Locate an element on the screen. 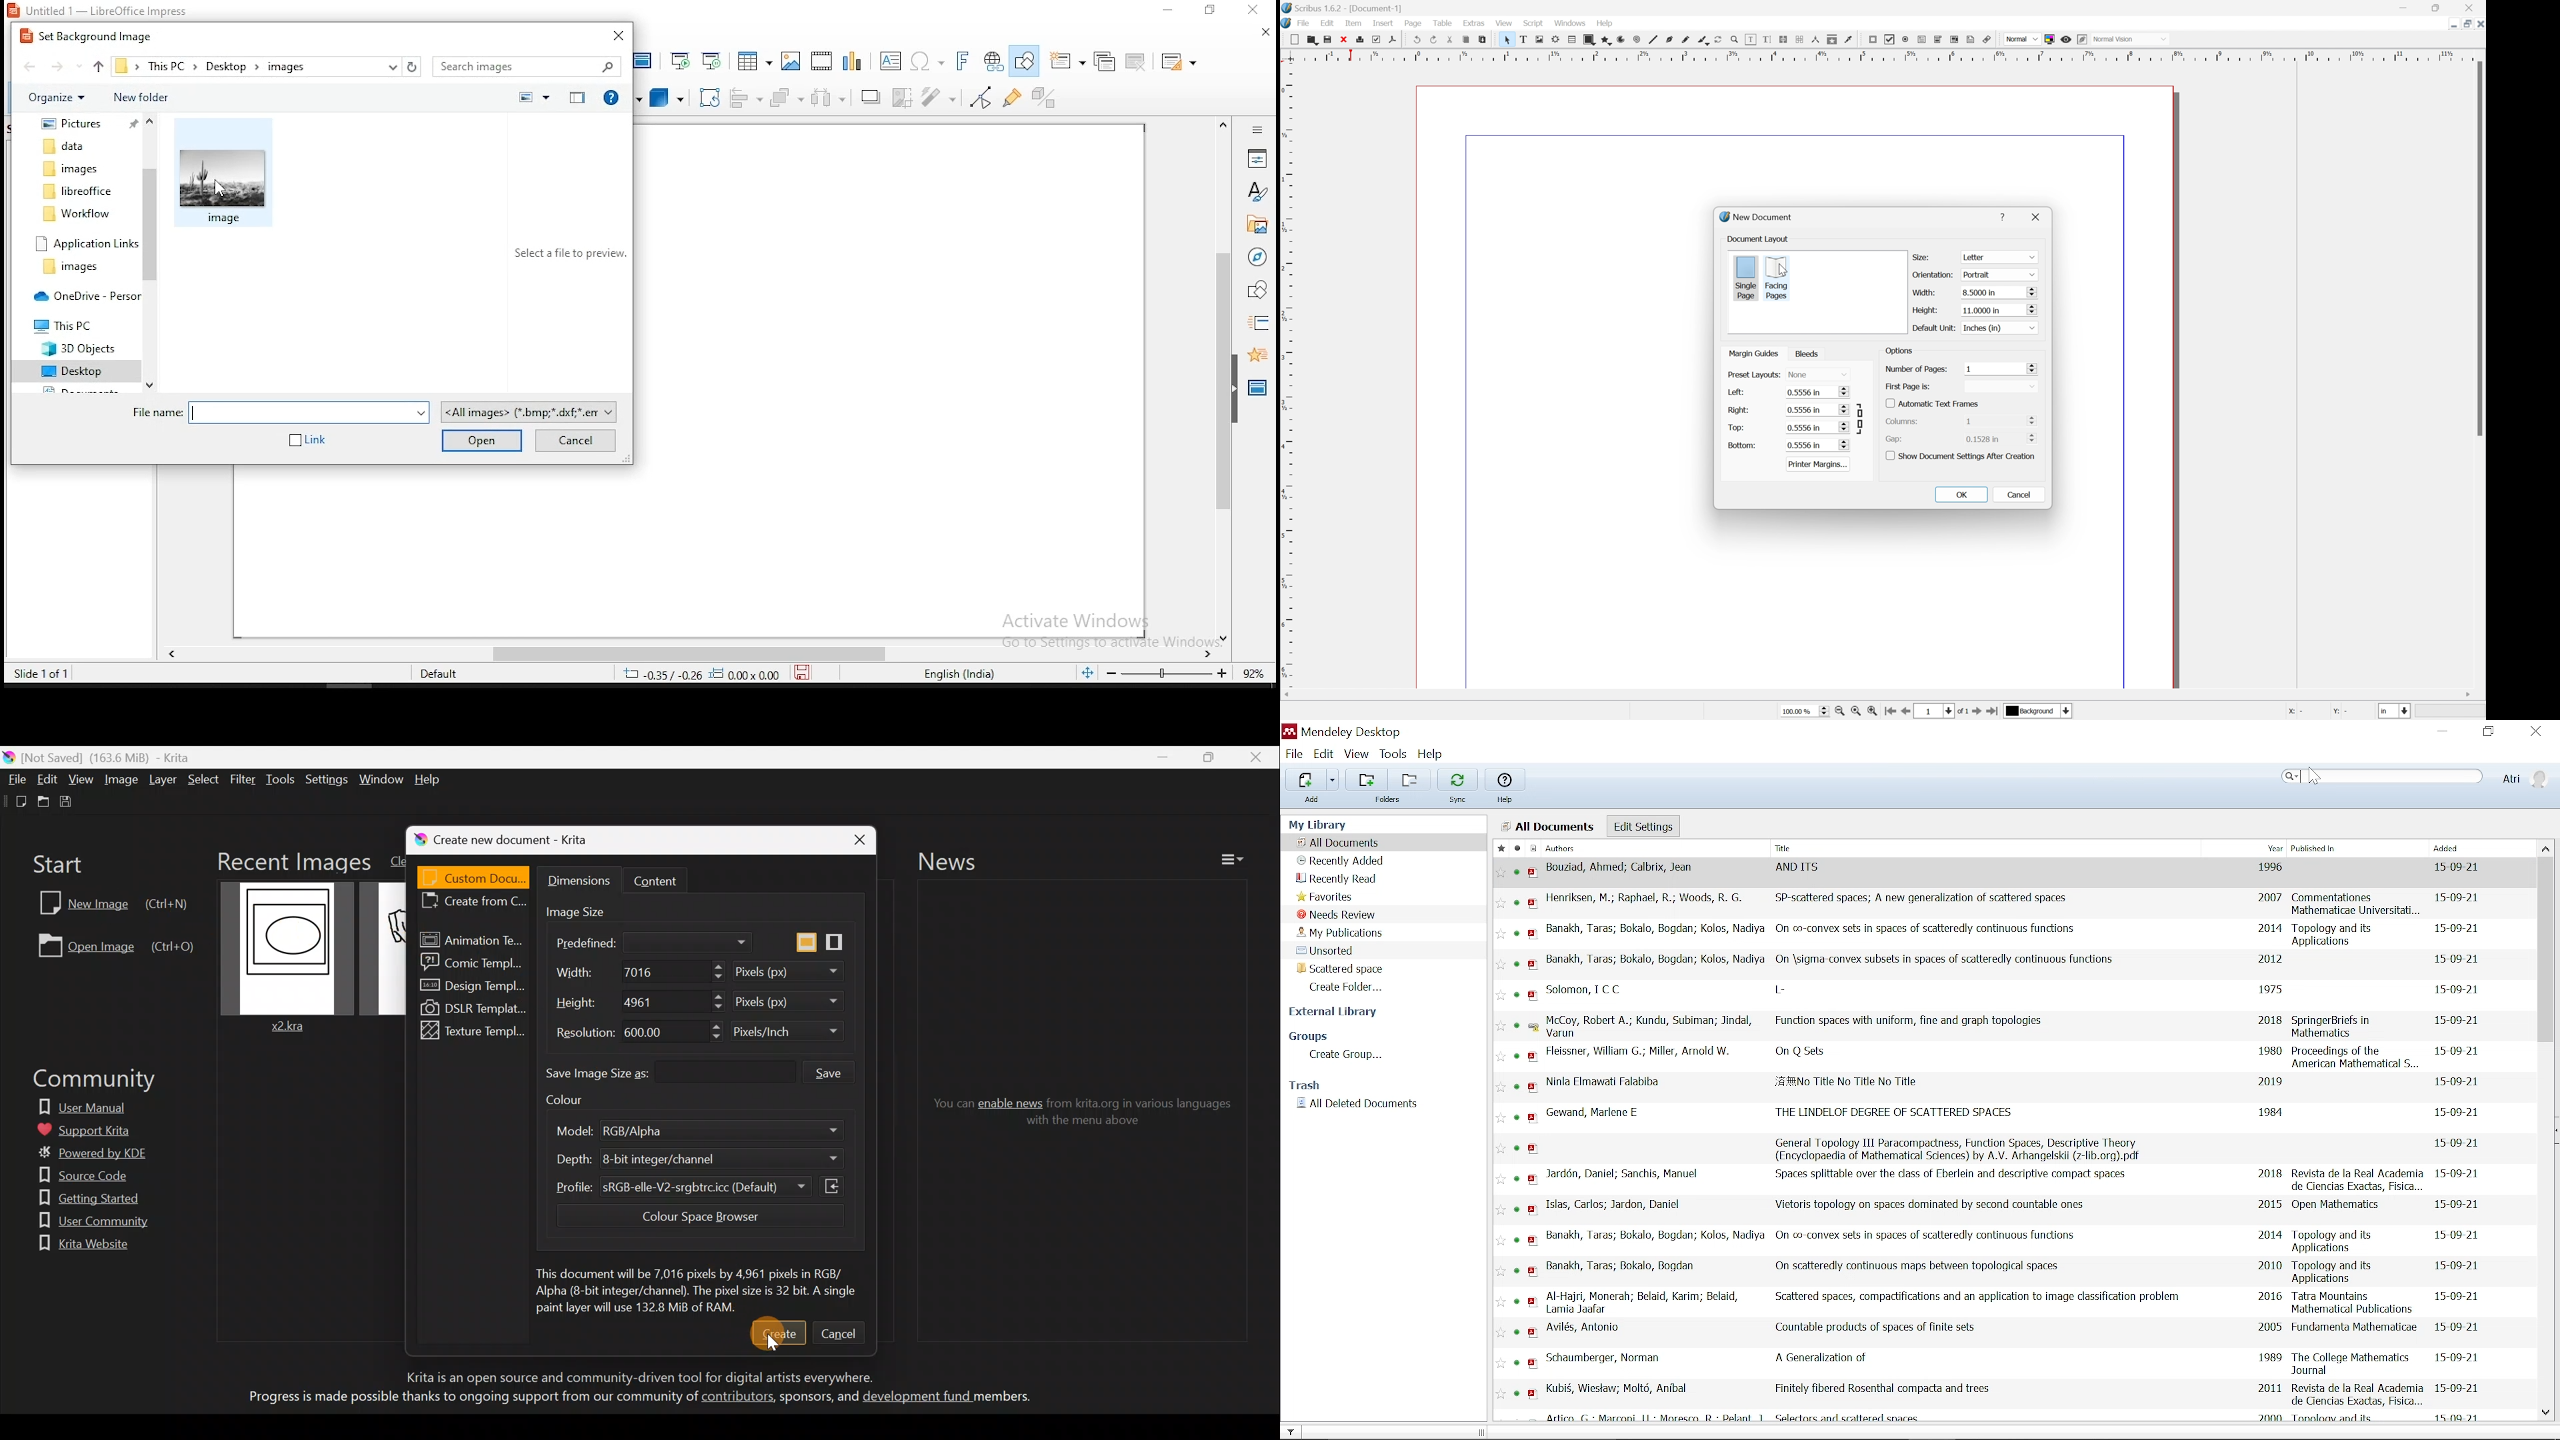 The image size is (2576, 1456). 3D objects is located at coordinates (666, 99).